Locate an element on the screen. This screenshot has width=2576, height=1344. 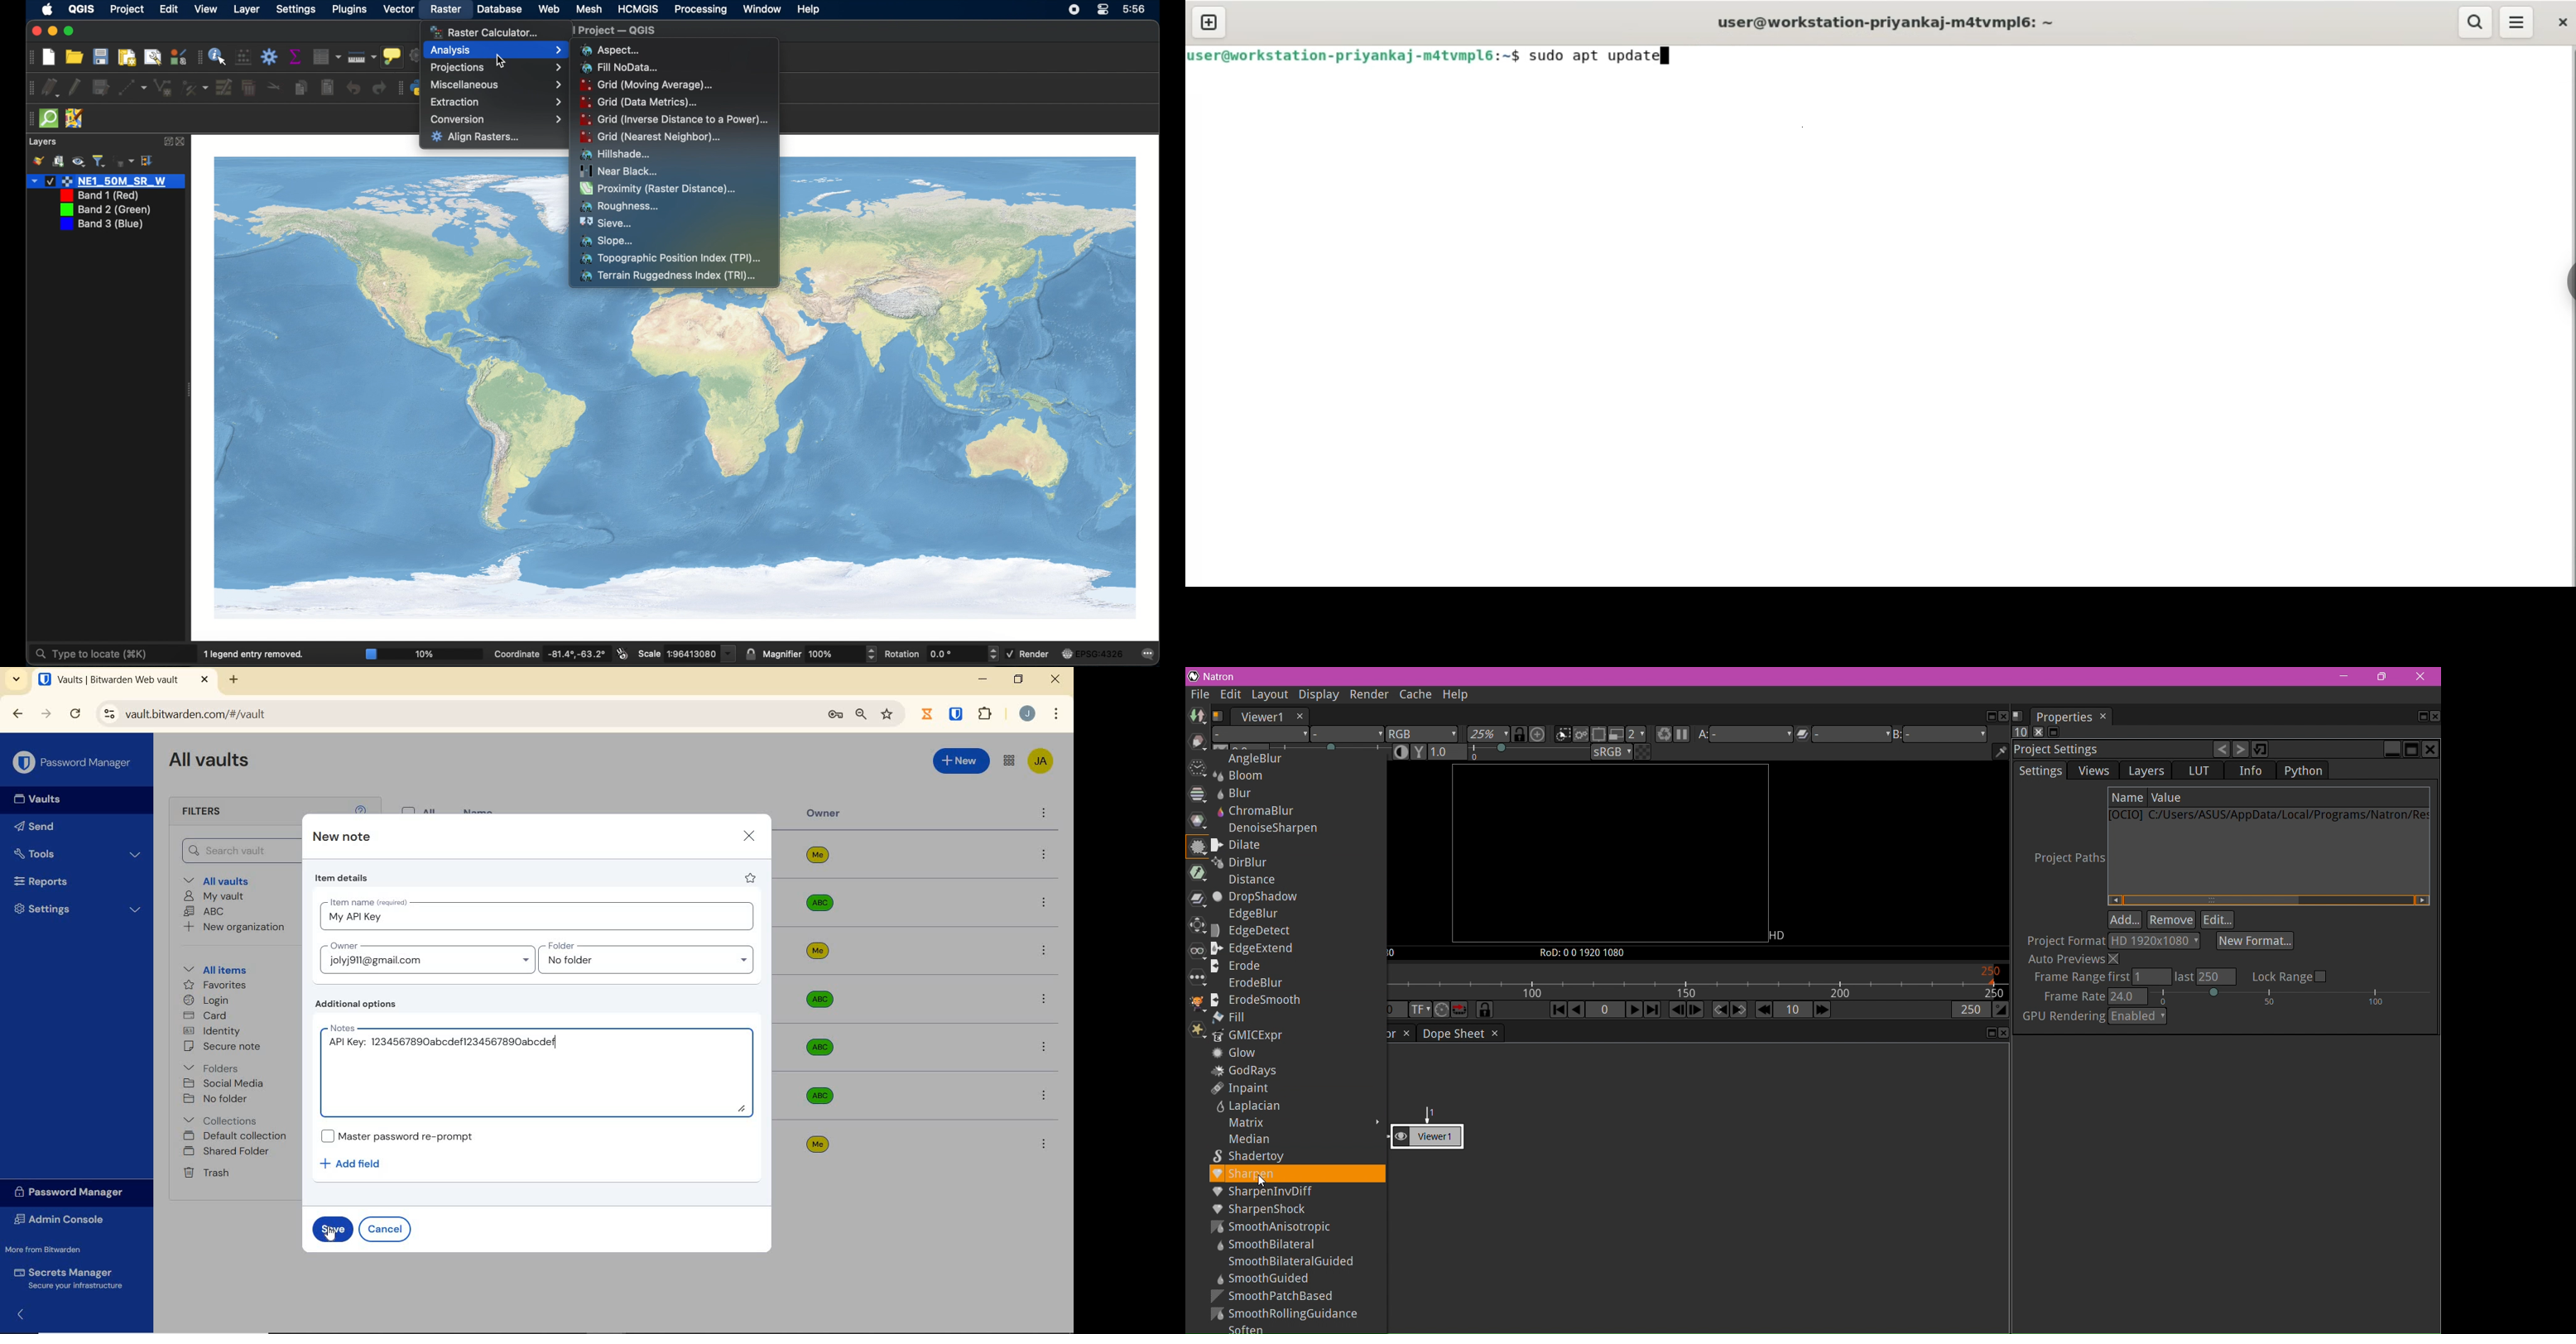
sidebar is located at coordinates (2570, 281).